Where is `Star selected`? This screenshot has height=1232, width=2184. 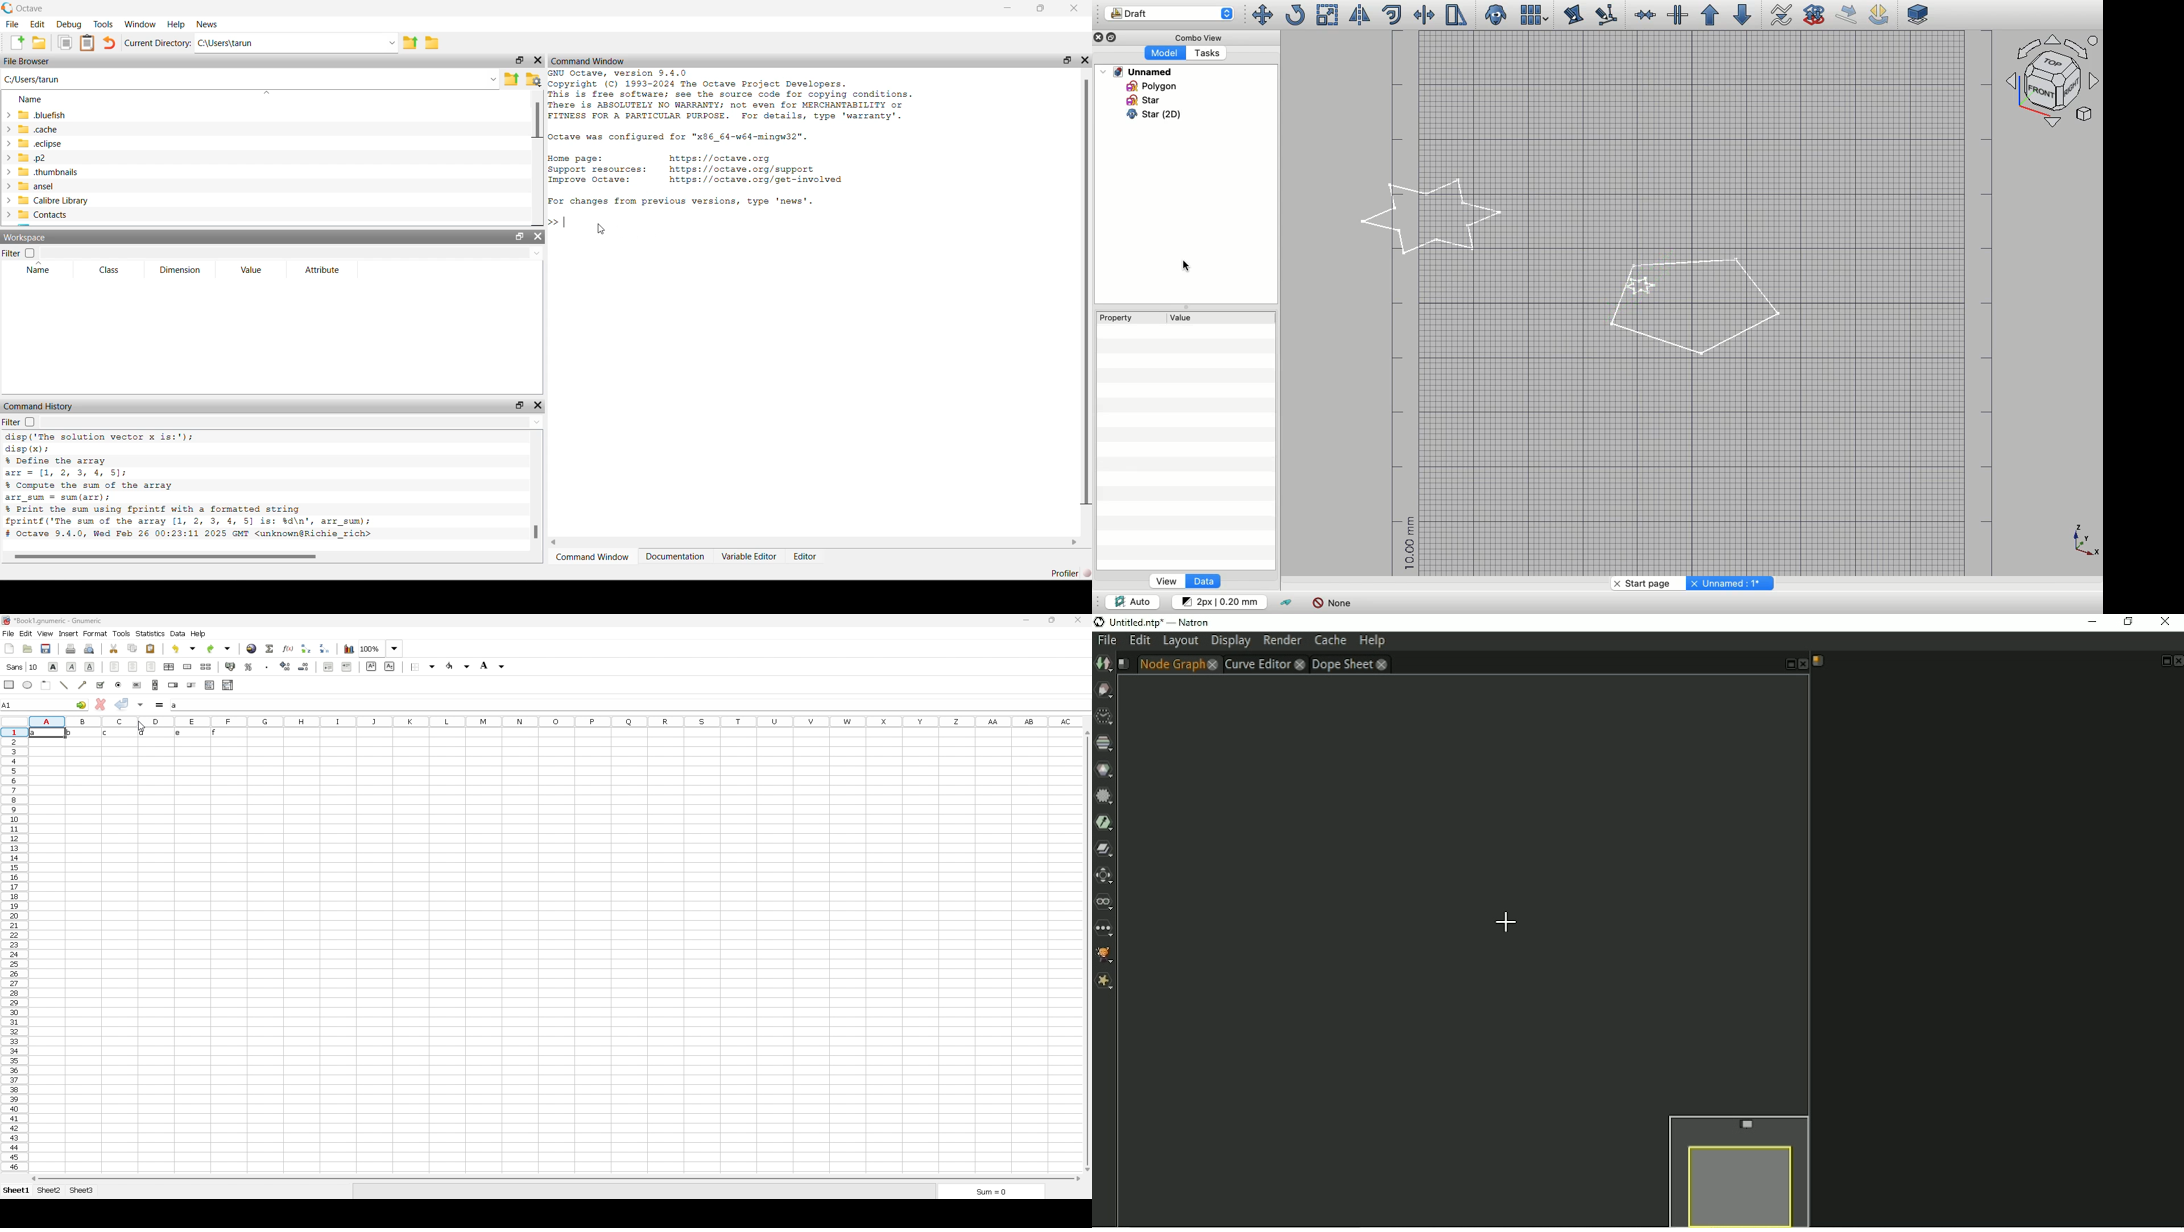 Star selected is located at coordinates (1433, 217).